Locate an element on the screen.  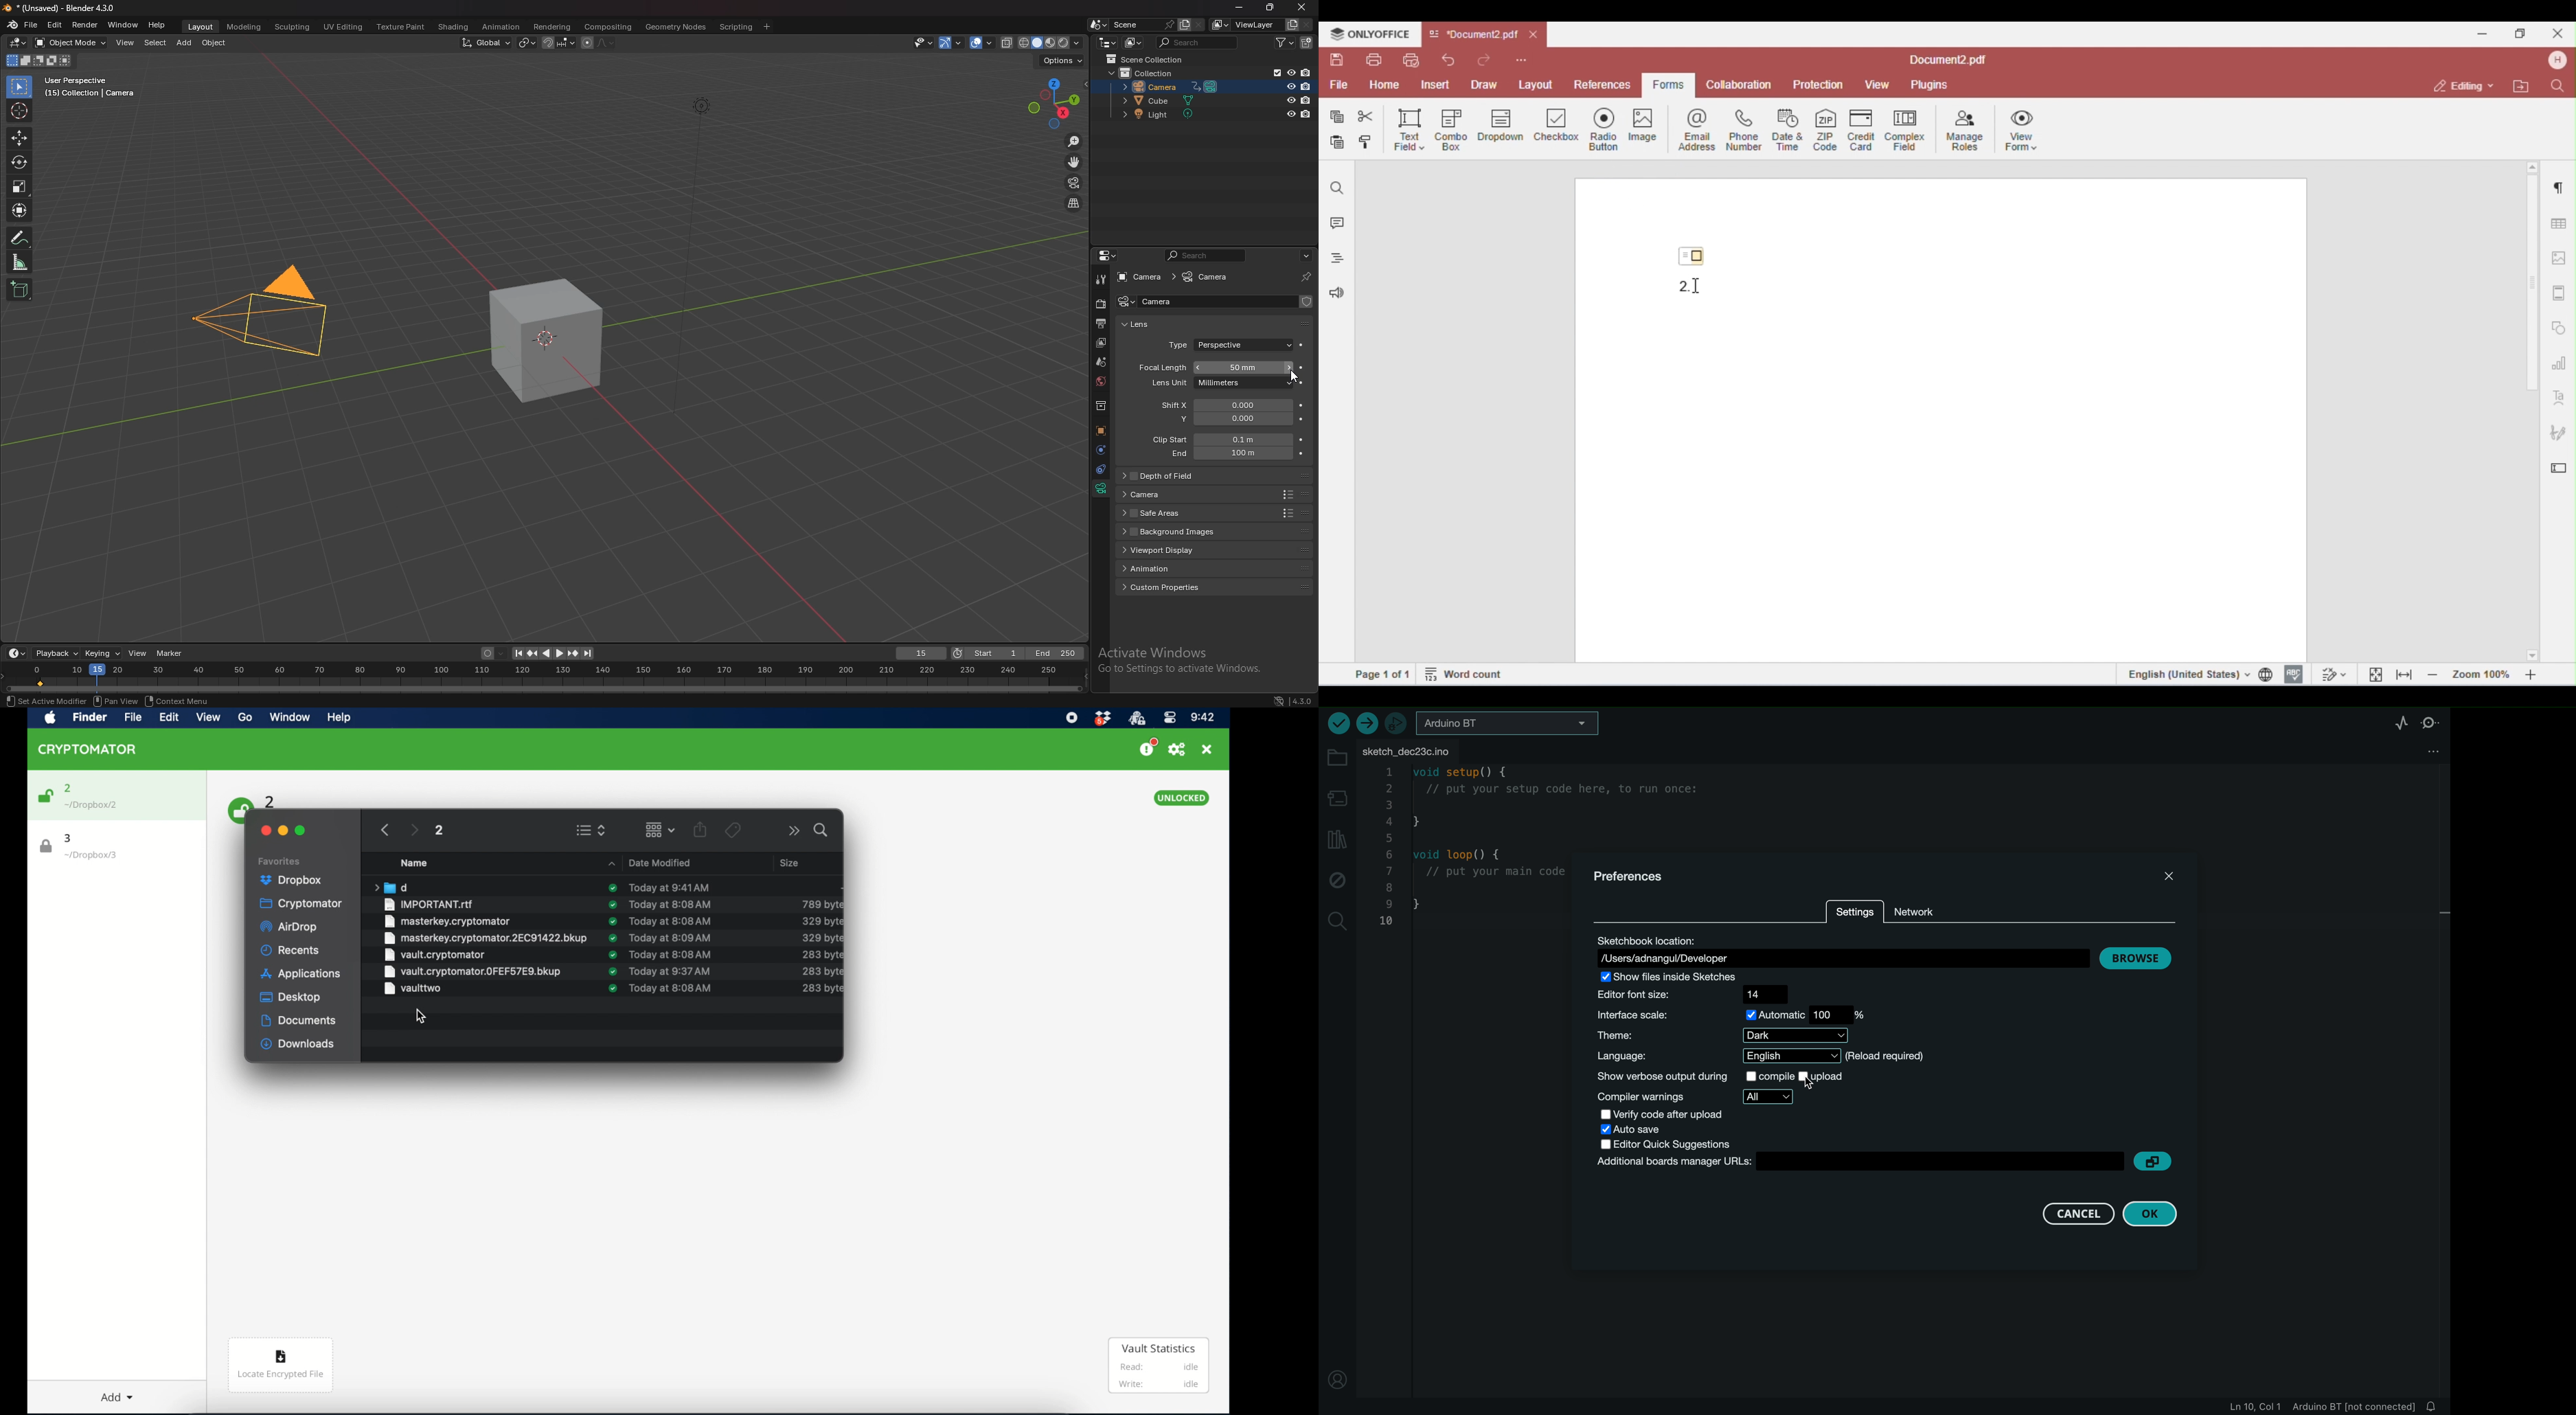
name is located at coordinates (1165, 302).